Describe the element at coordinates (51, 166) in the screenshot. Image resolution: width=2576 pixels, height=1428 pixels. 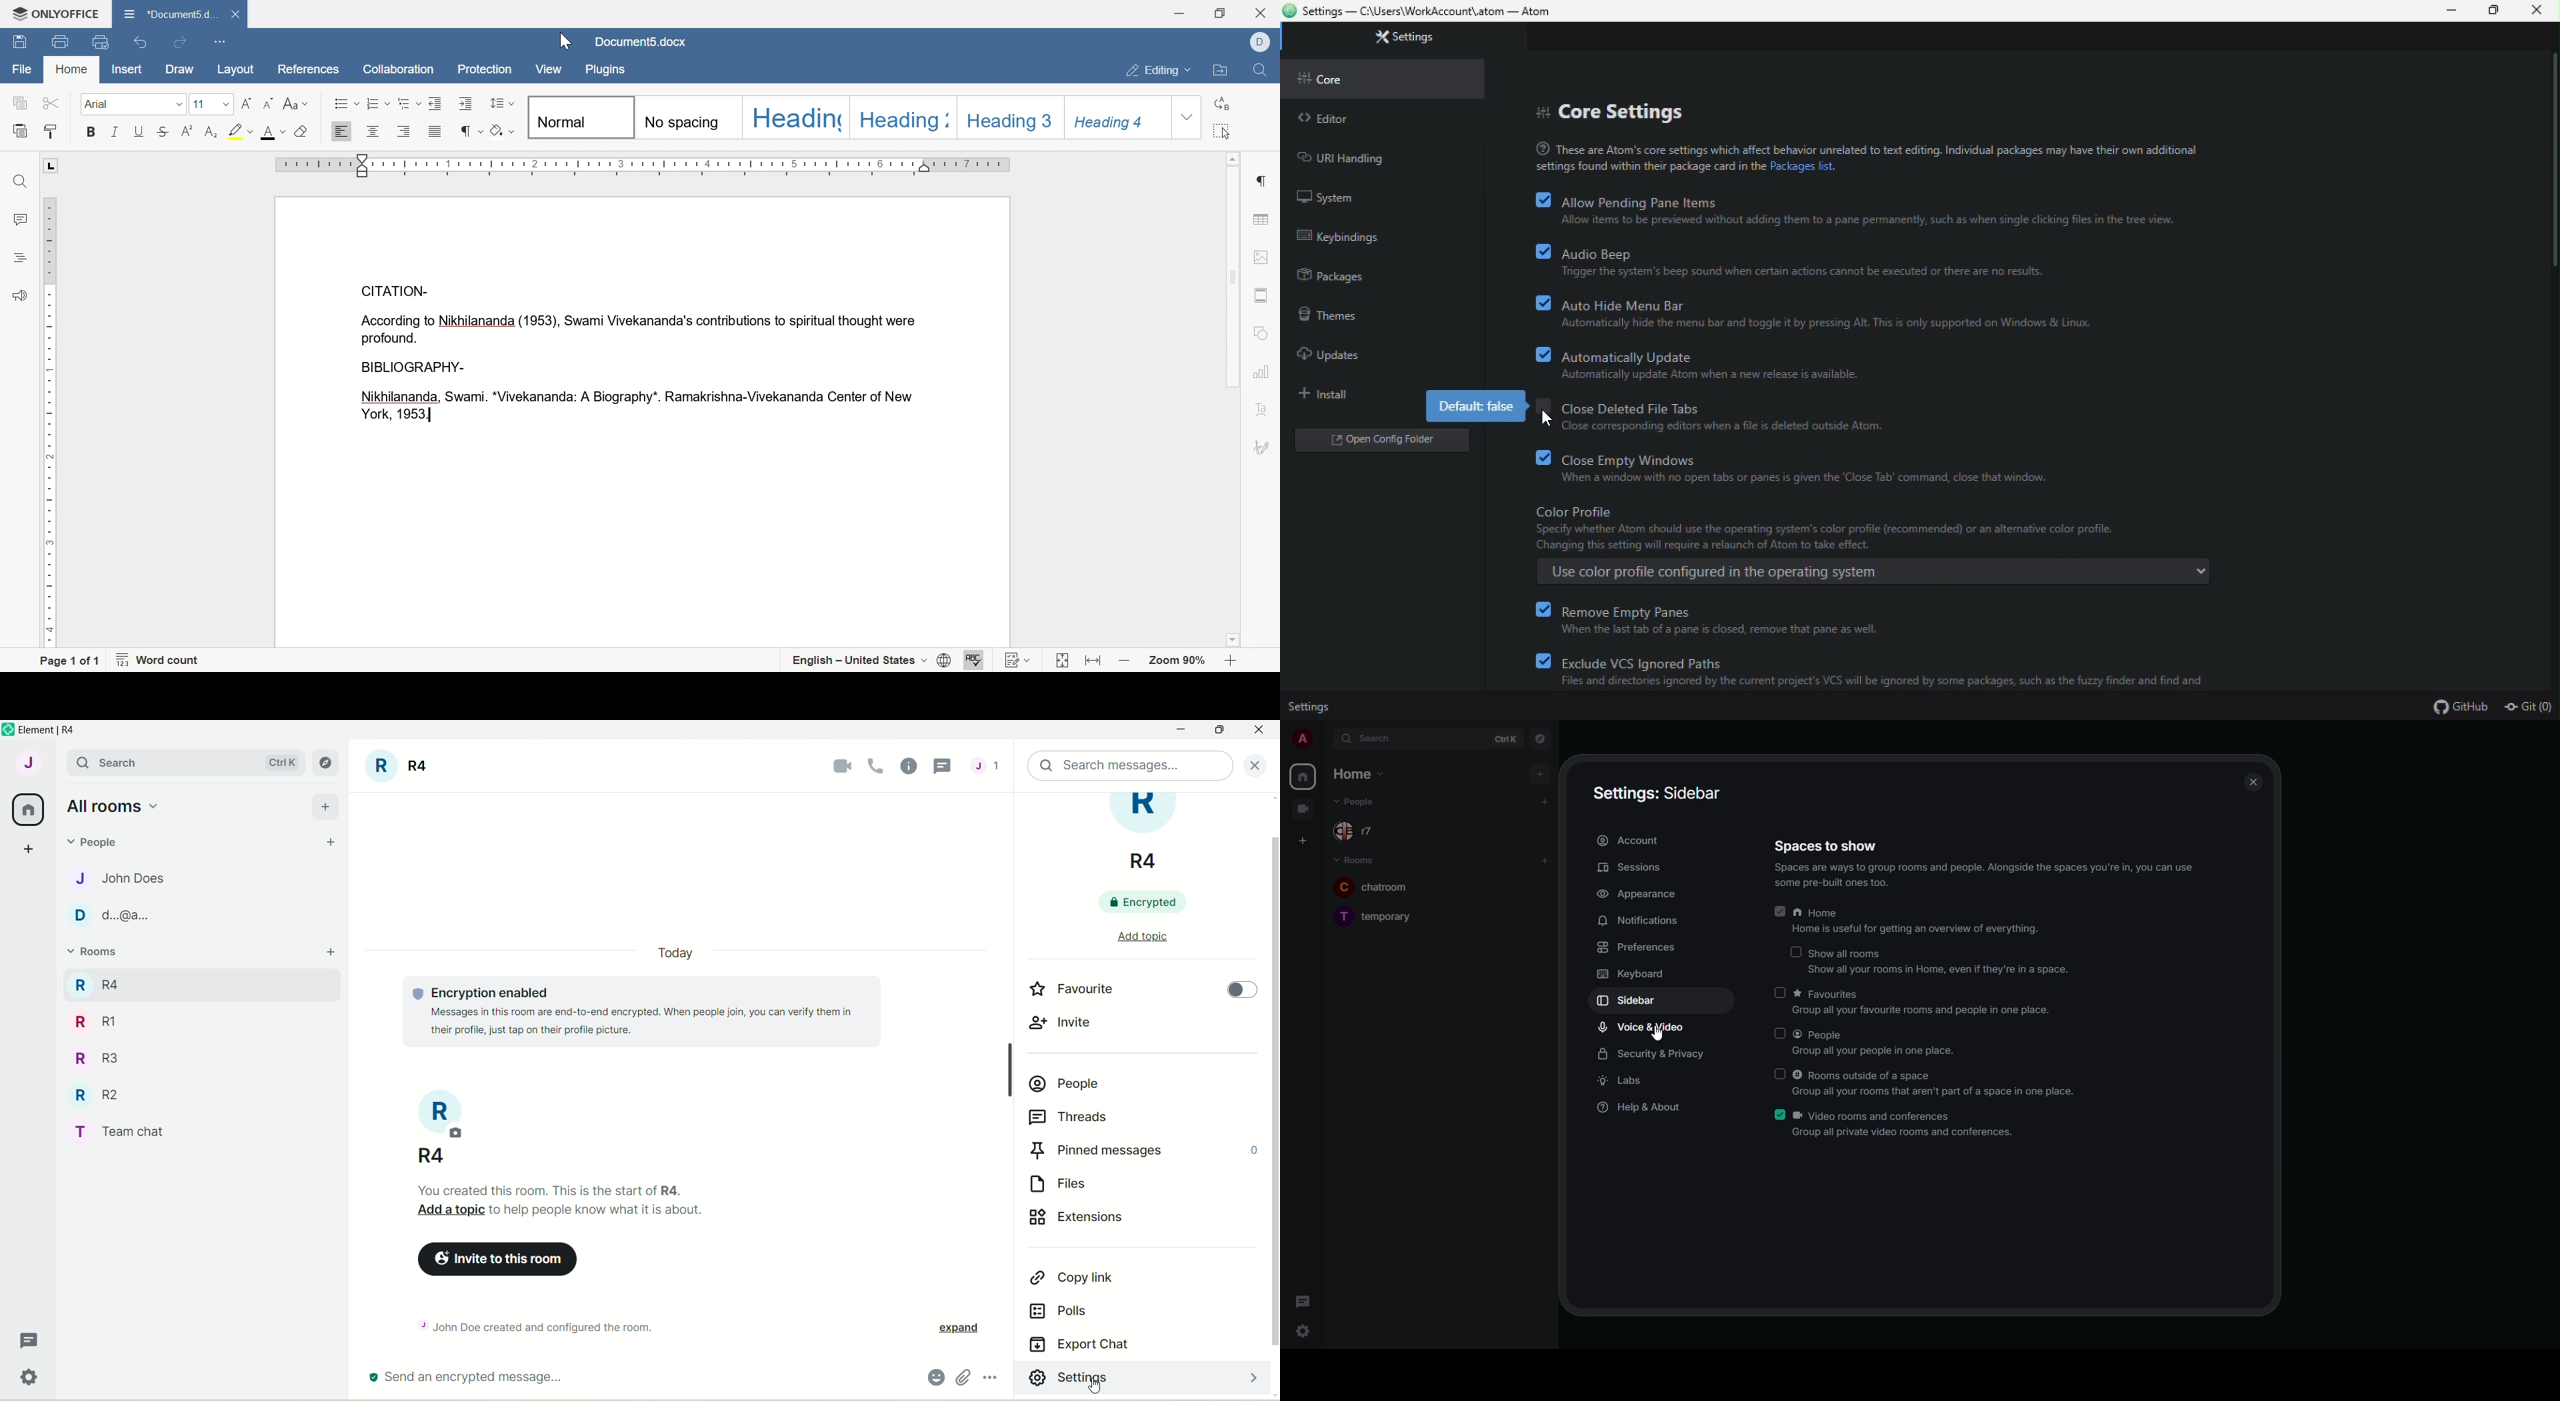
I see `L` at that location.